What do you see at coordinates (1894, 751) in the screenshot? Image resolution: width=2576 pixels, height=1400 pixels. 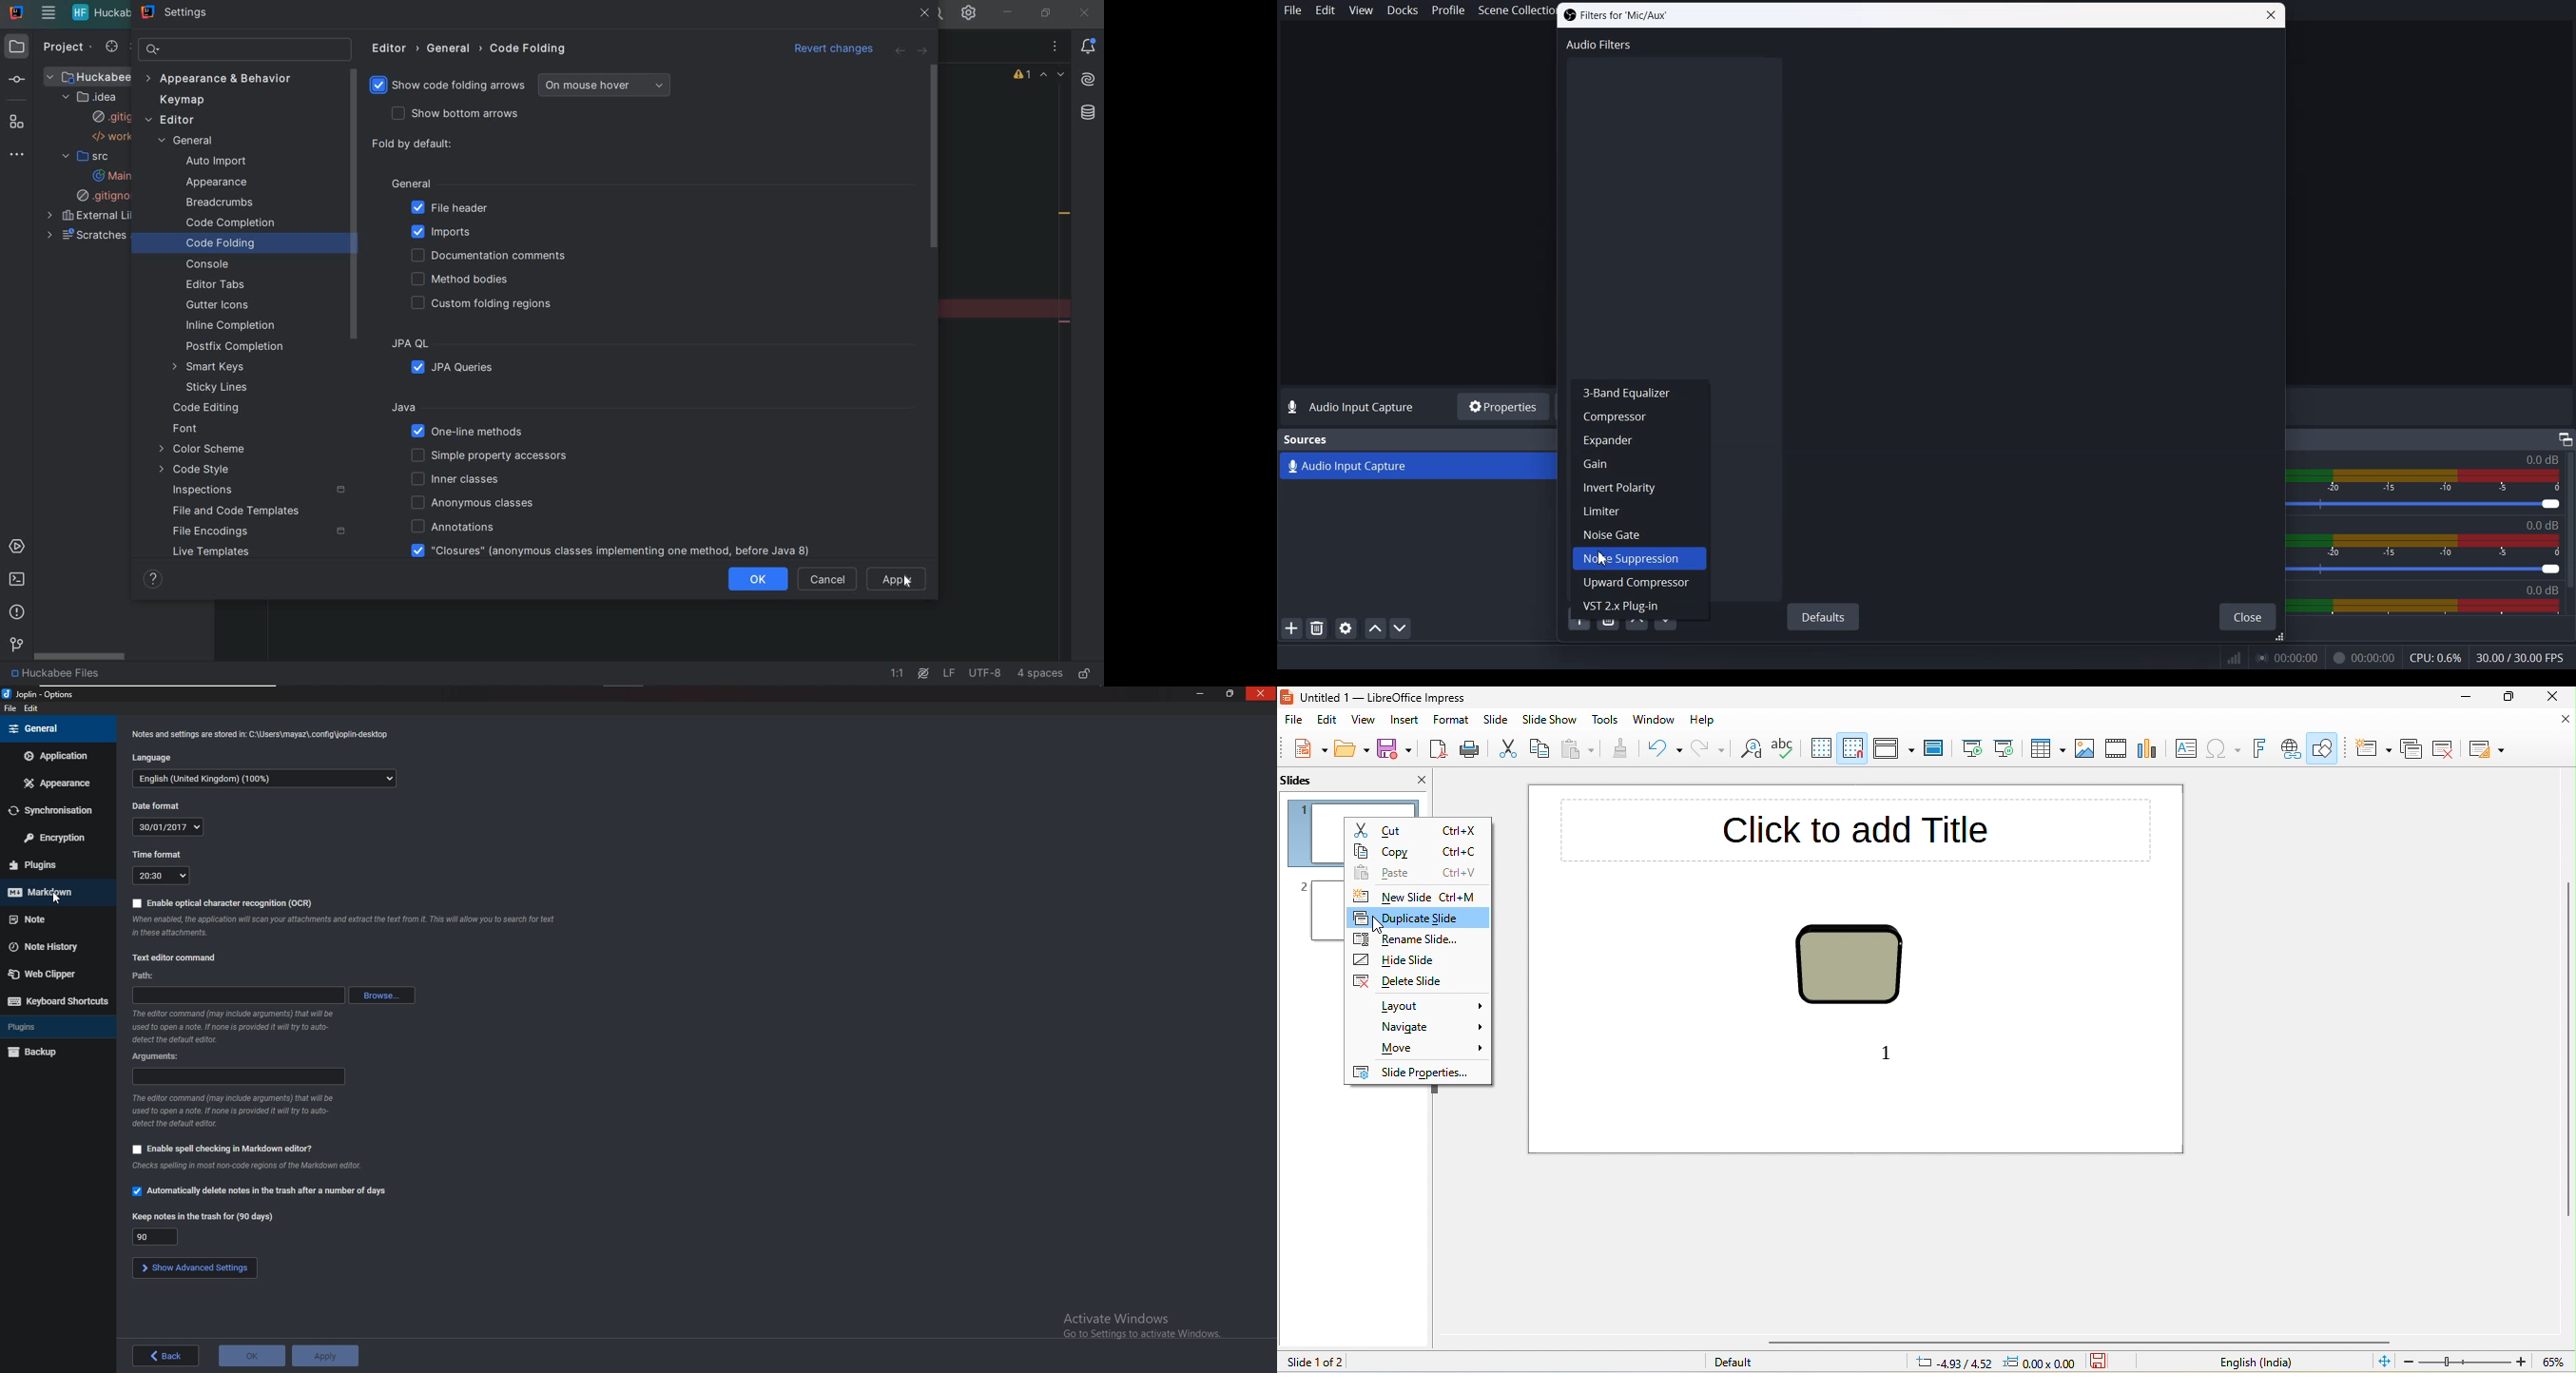 I see `display view` at bounding box center [1894, 751].